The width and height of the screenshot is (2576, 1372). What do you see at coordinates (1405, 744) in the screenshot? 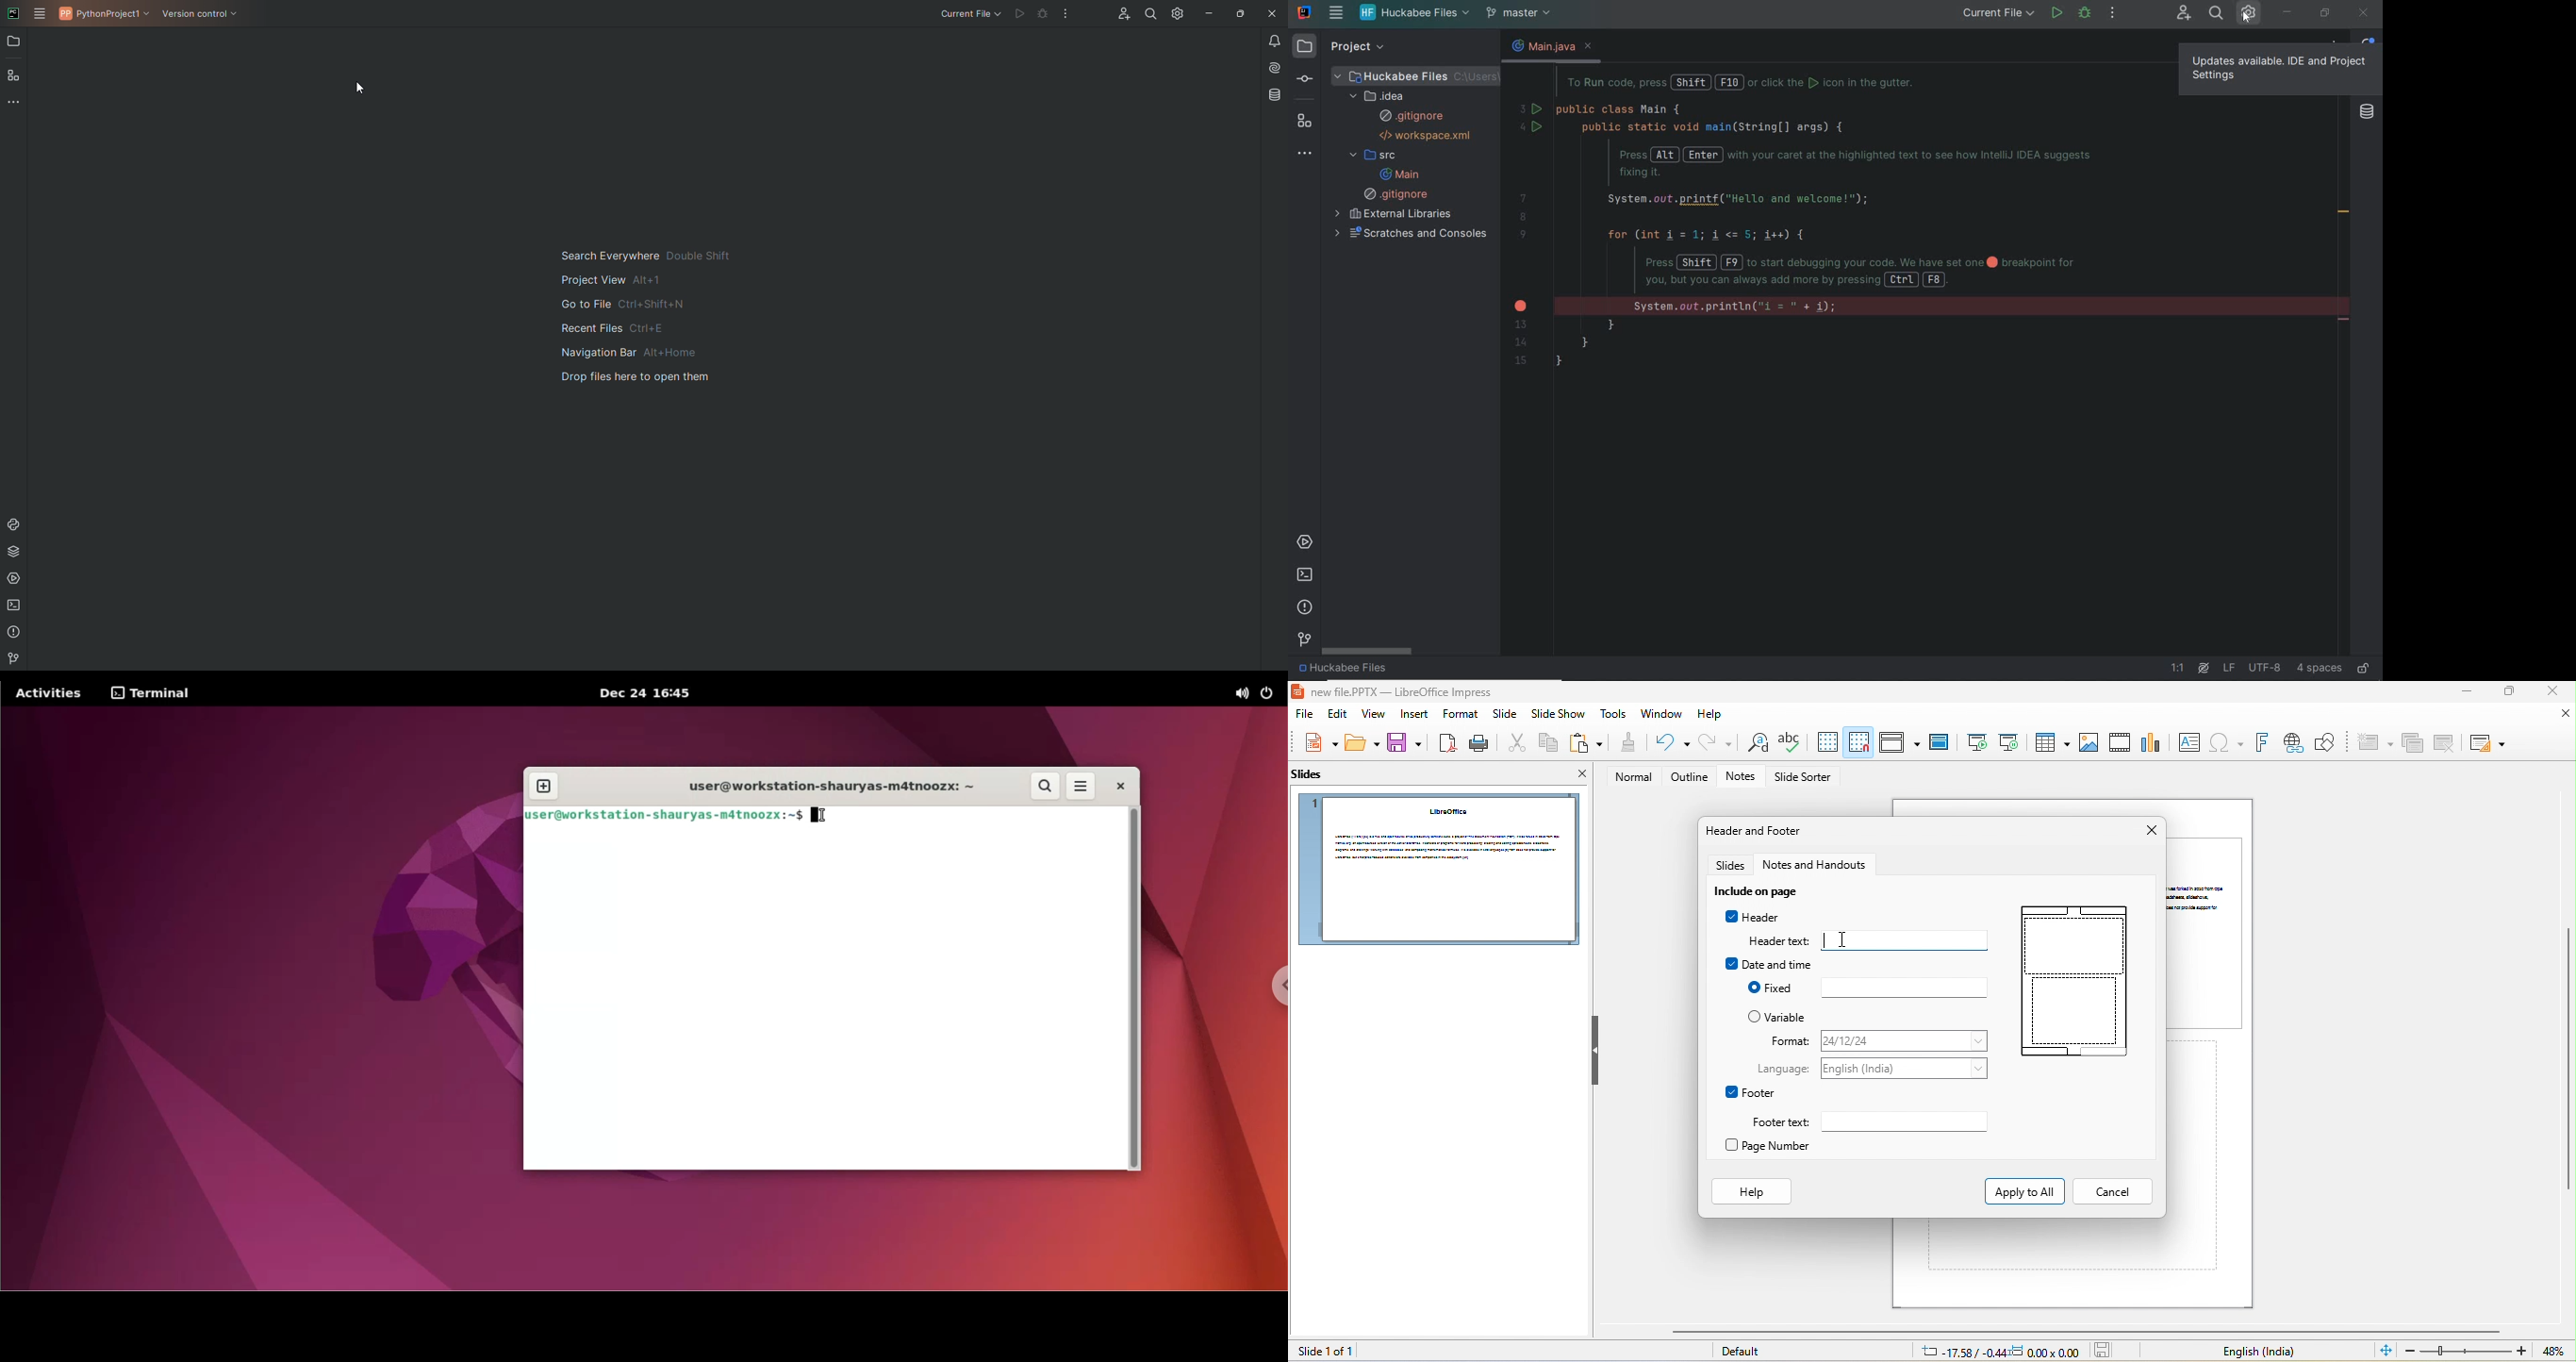
I see `save` at bounding box center [1405, 744].